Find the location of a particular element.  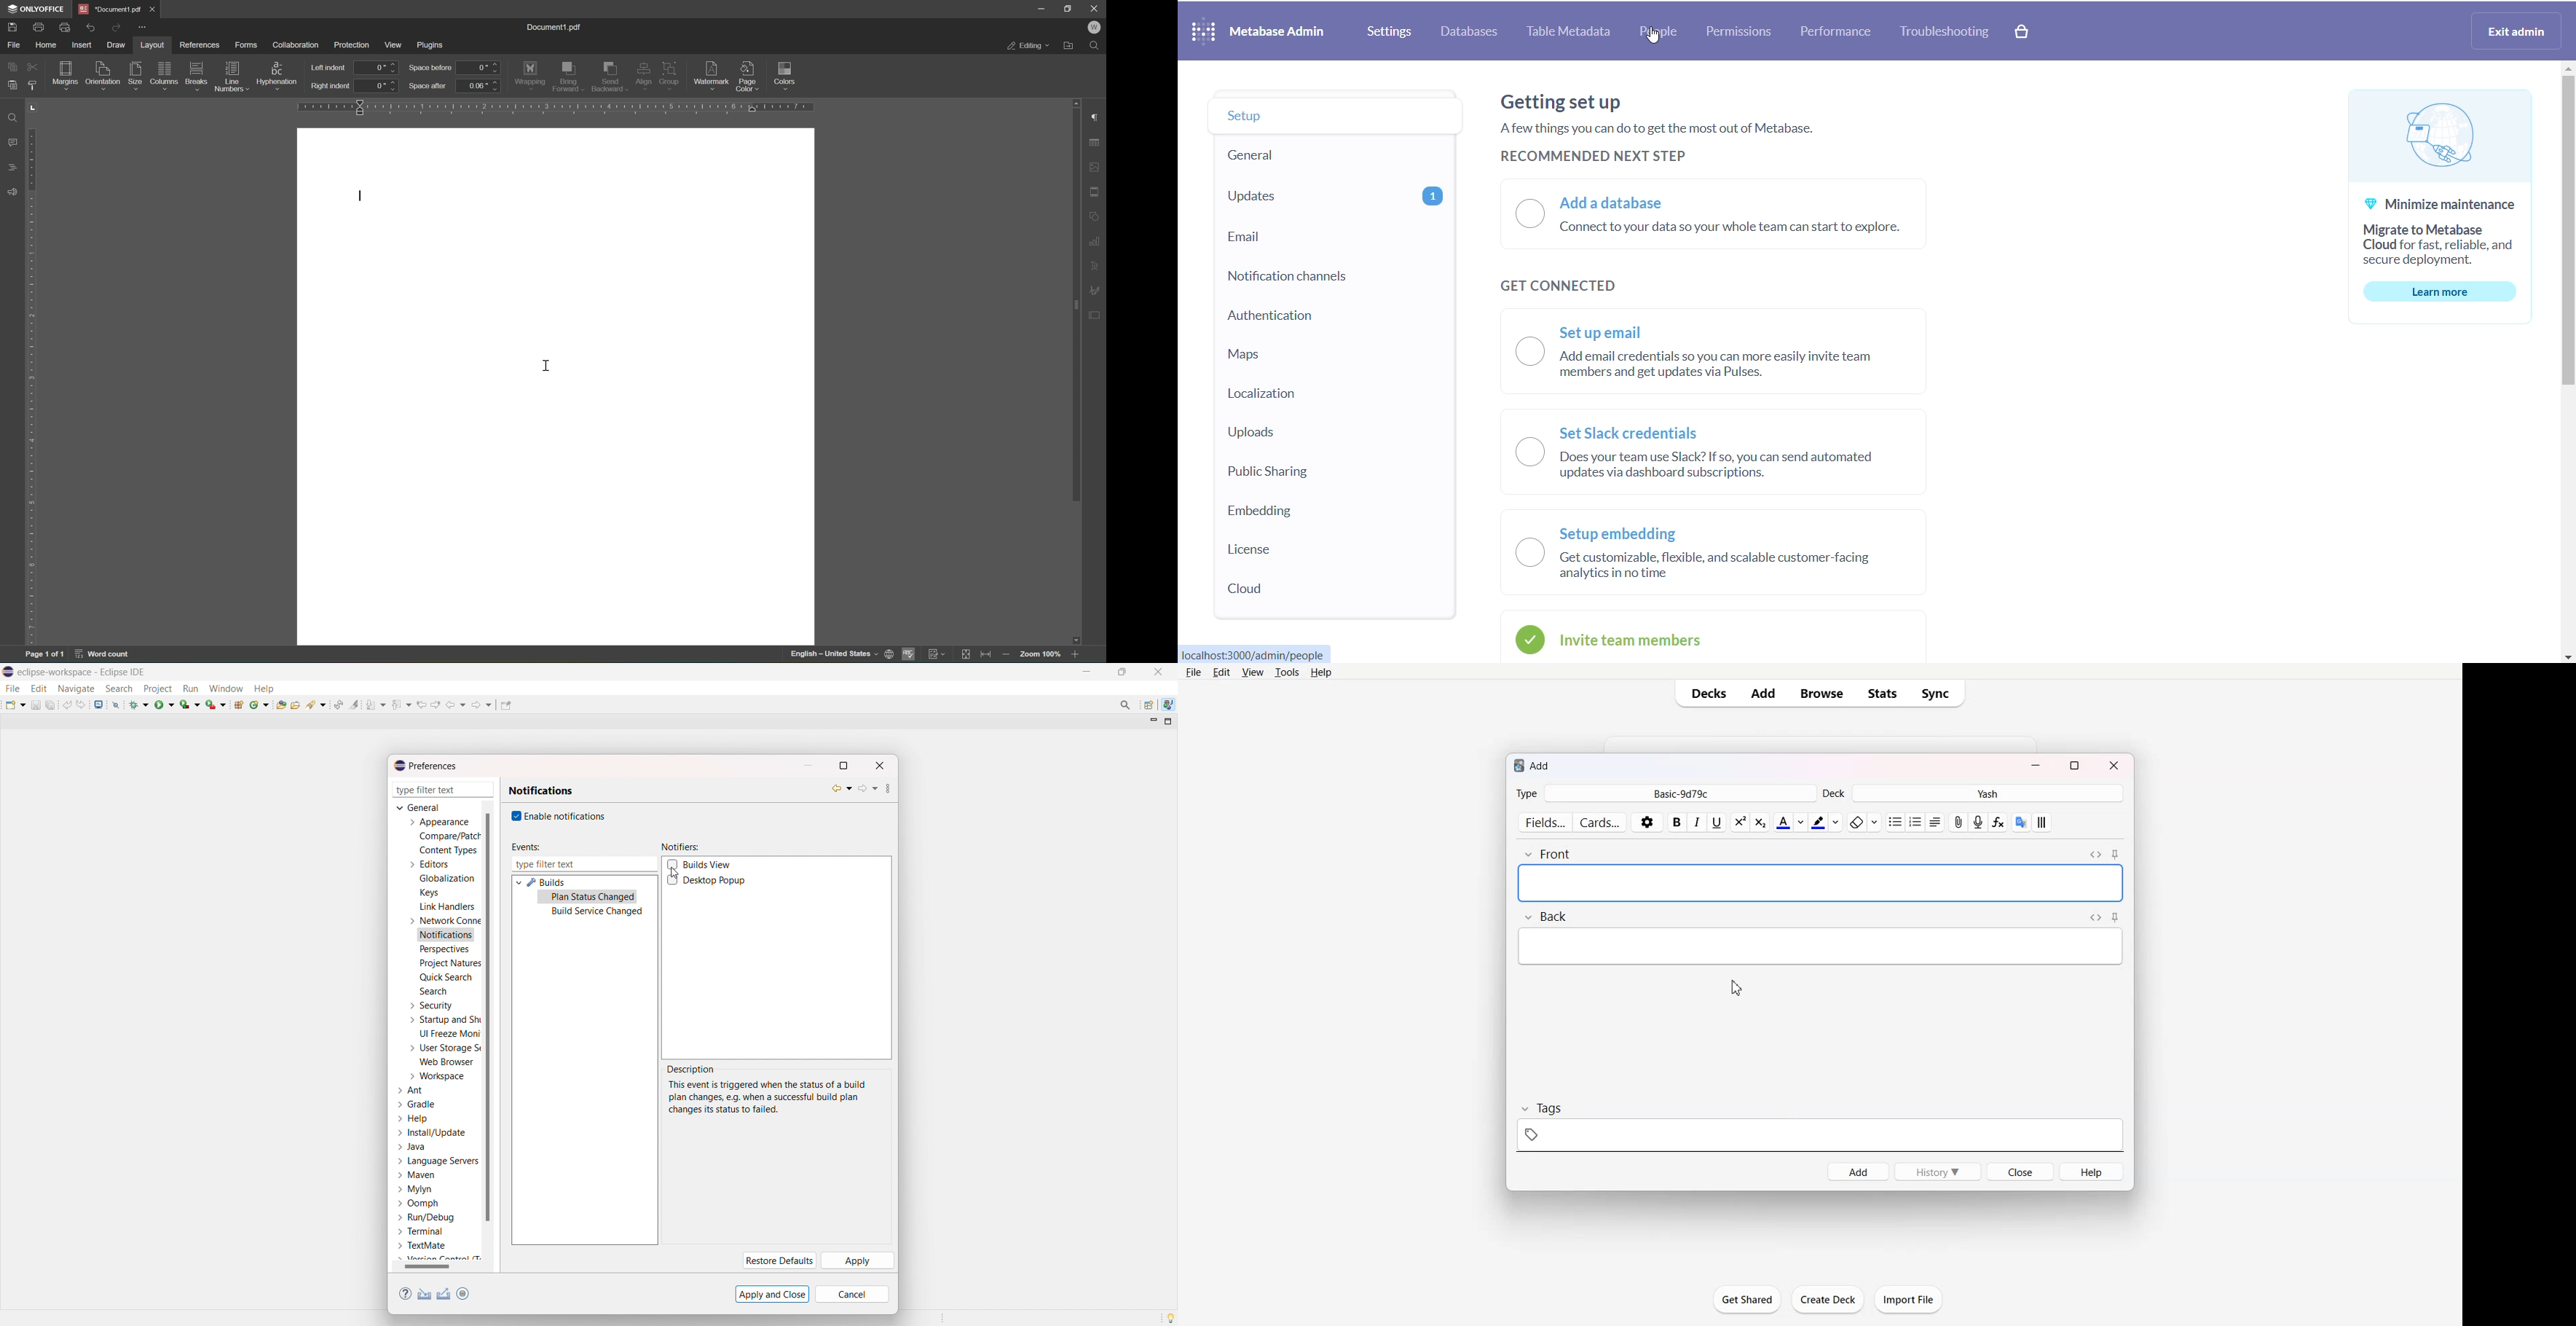

align is located at coordinates (644, 75).